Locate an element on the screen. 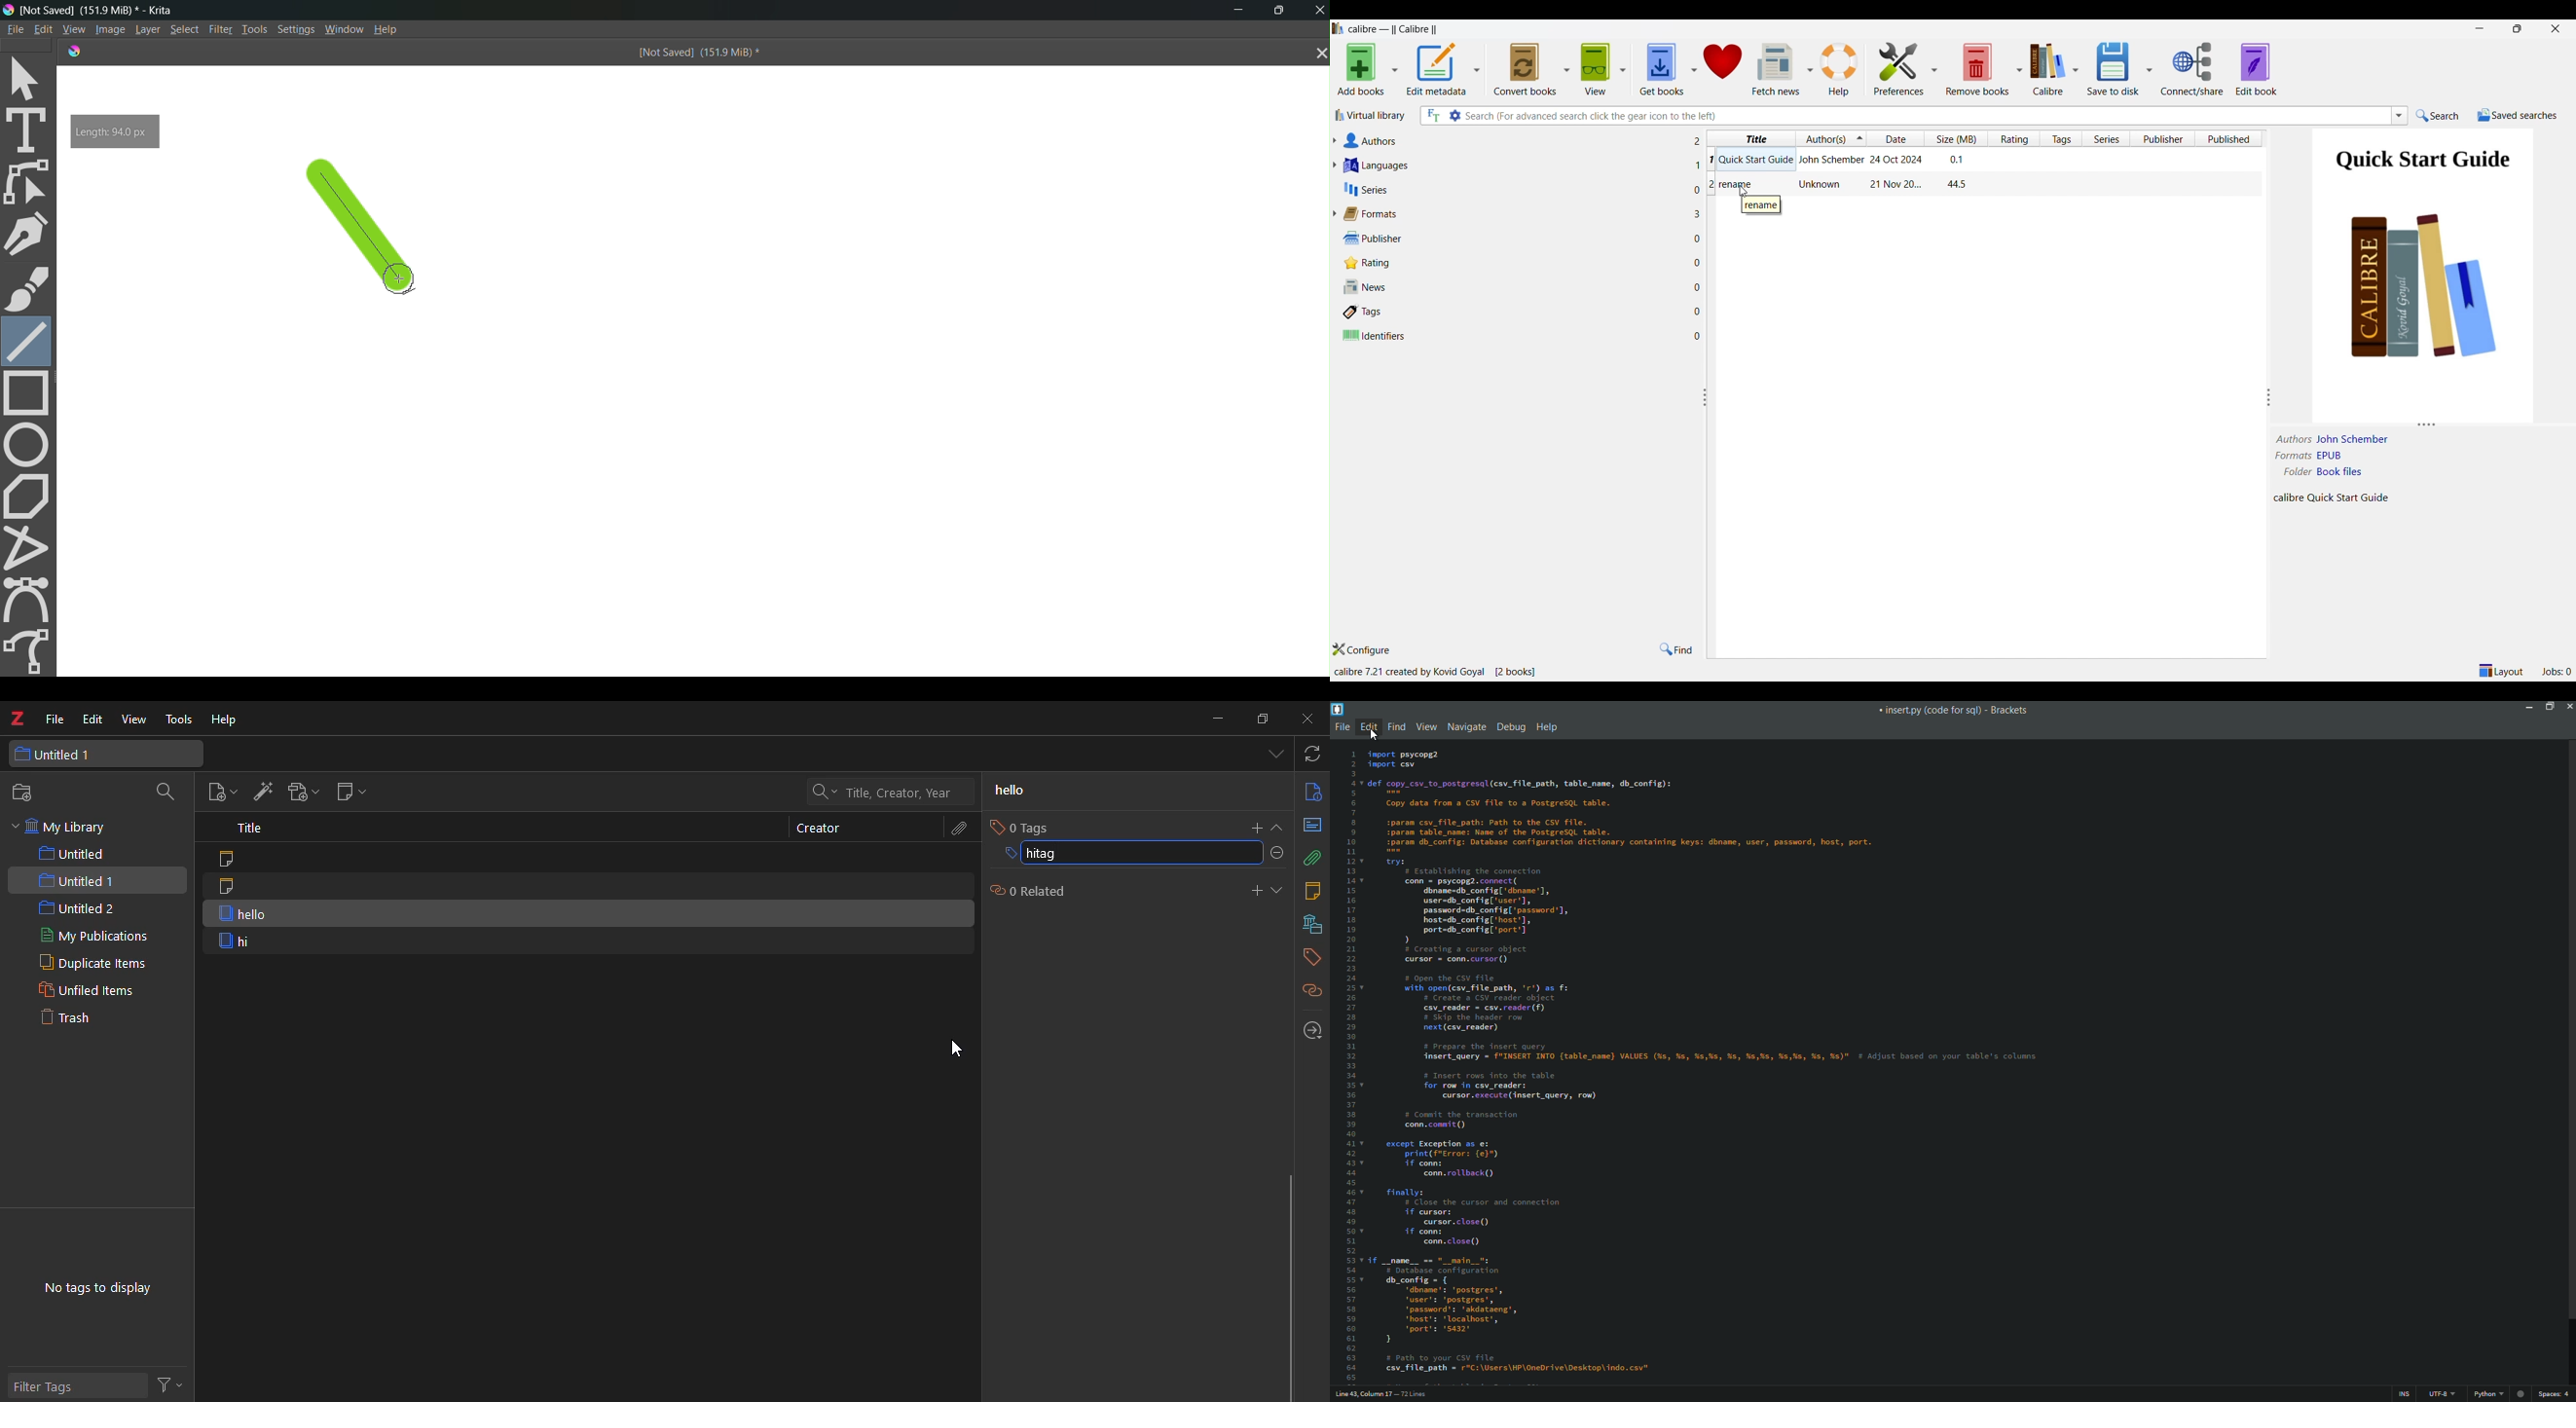 The width and height of the screenshot is (2576, 1428). related is located at coordinates (1307, 989).